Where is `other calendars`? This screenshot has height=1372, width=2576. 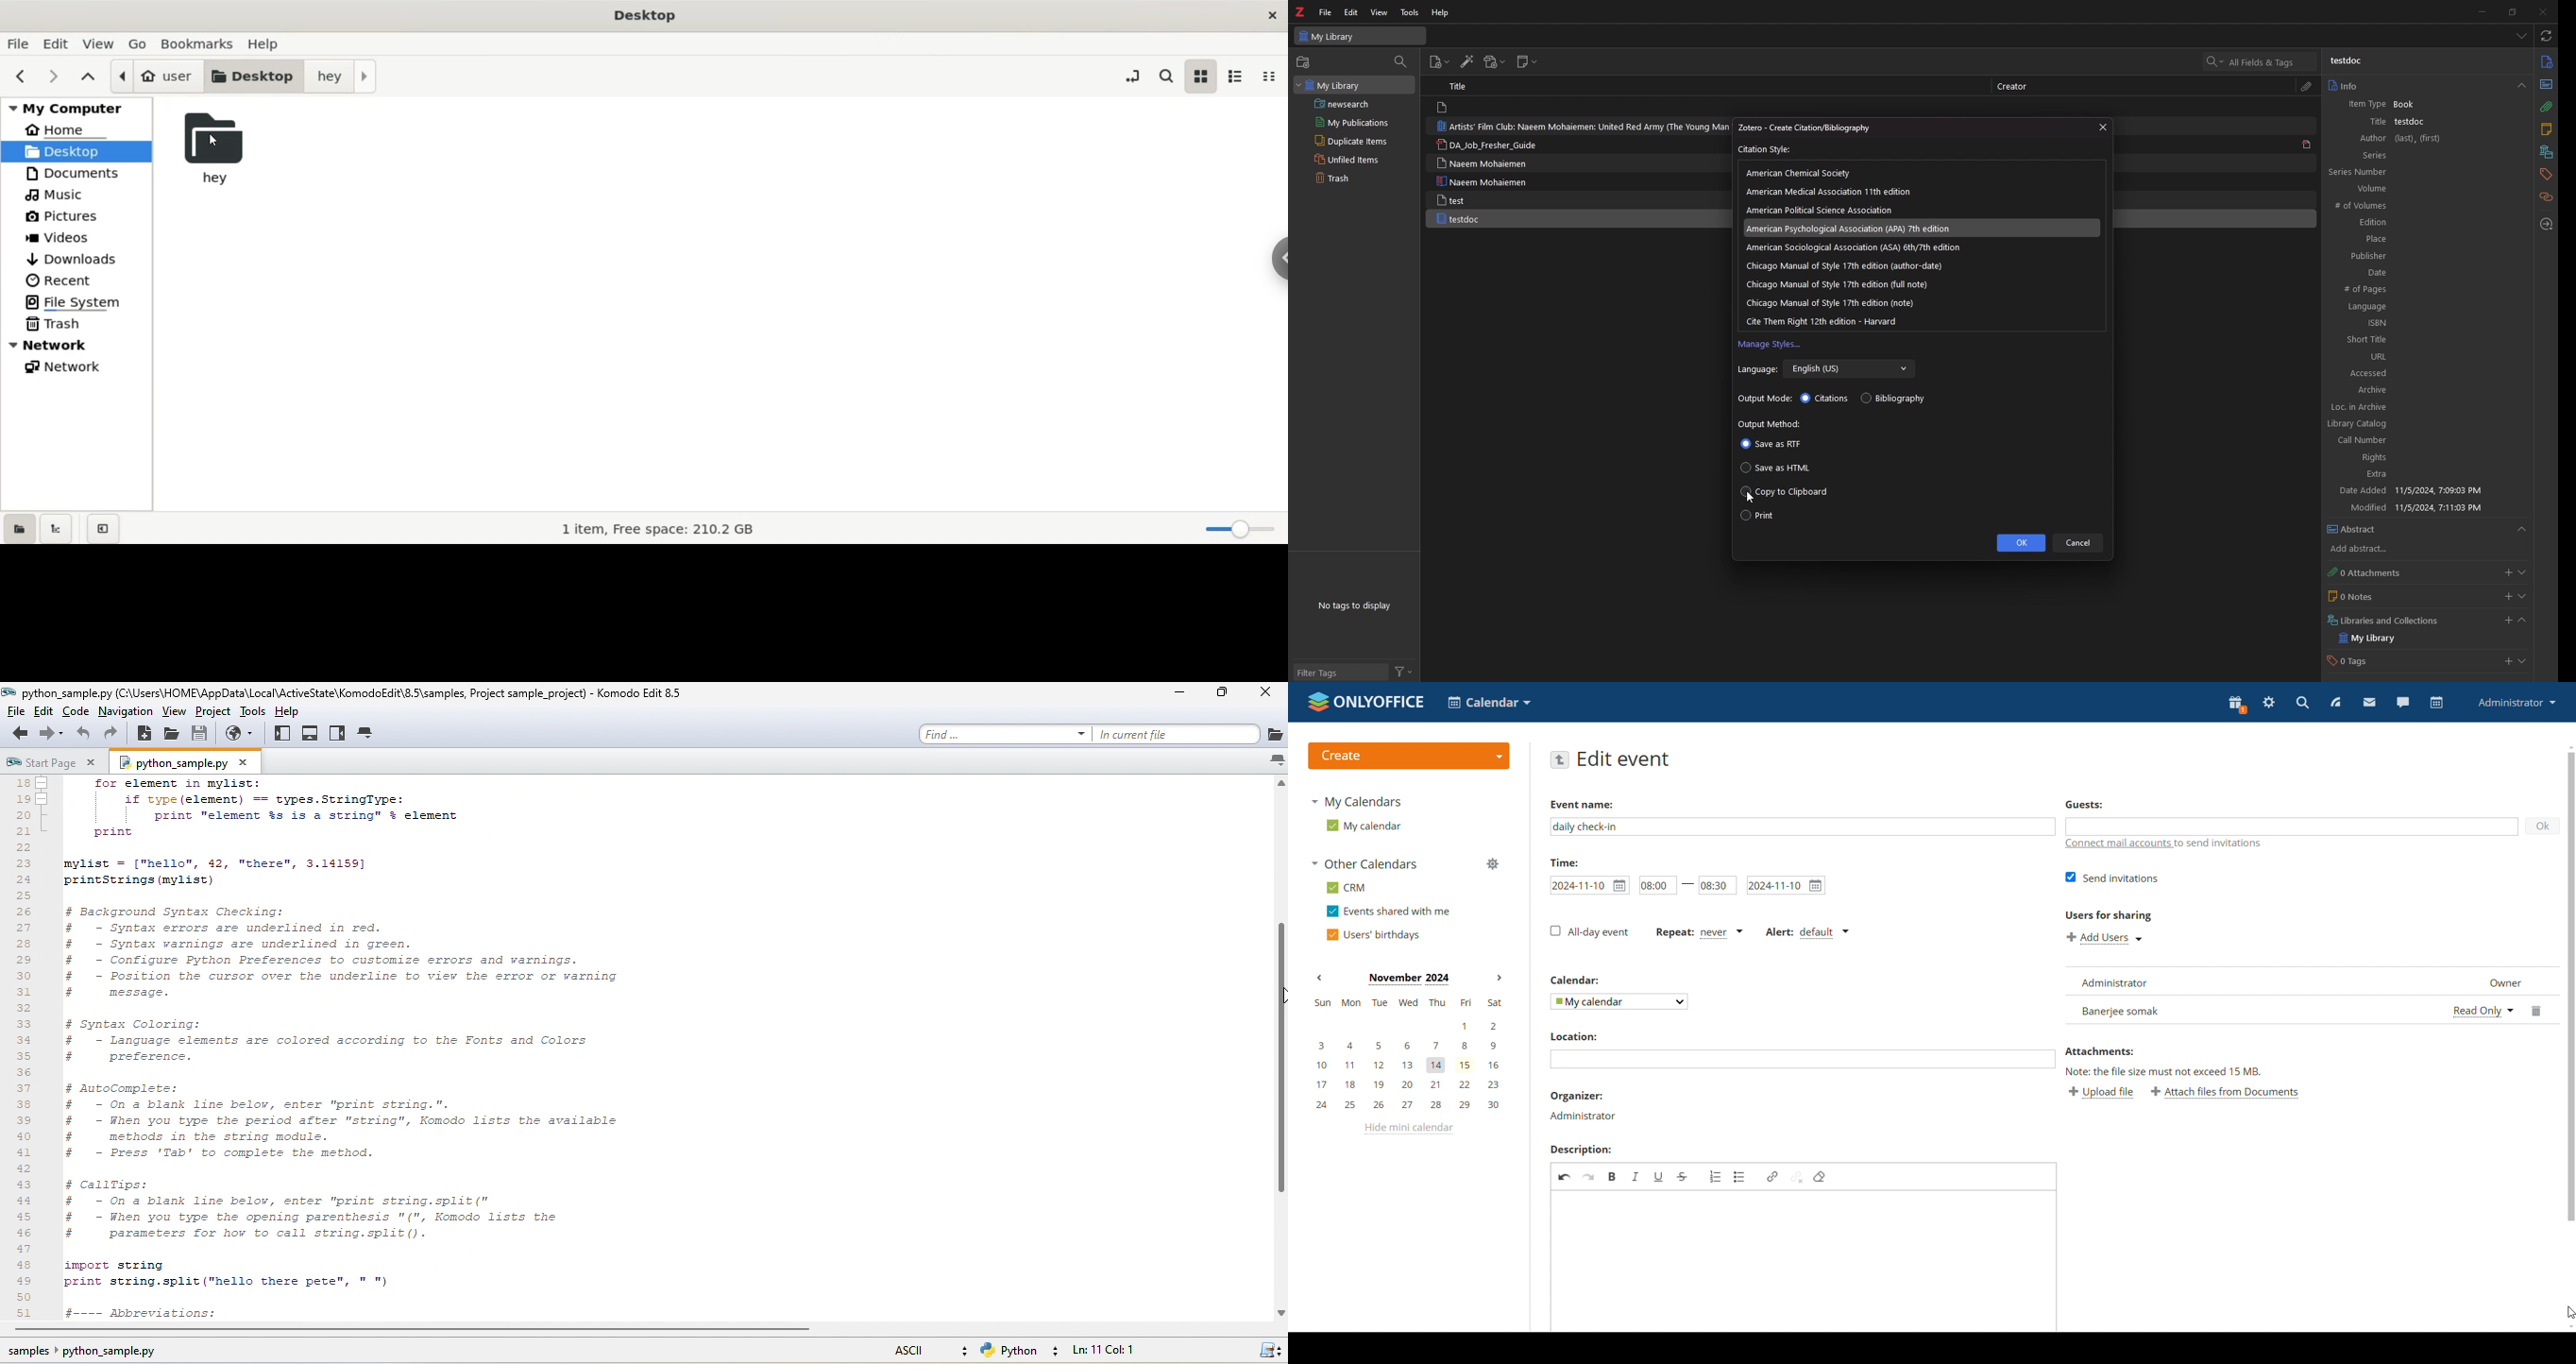
other calendars is located at coordinates (1364, 864).